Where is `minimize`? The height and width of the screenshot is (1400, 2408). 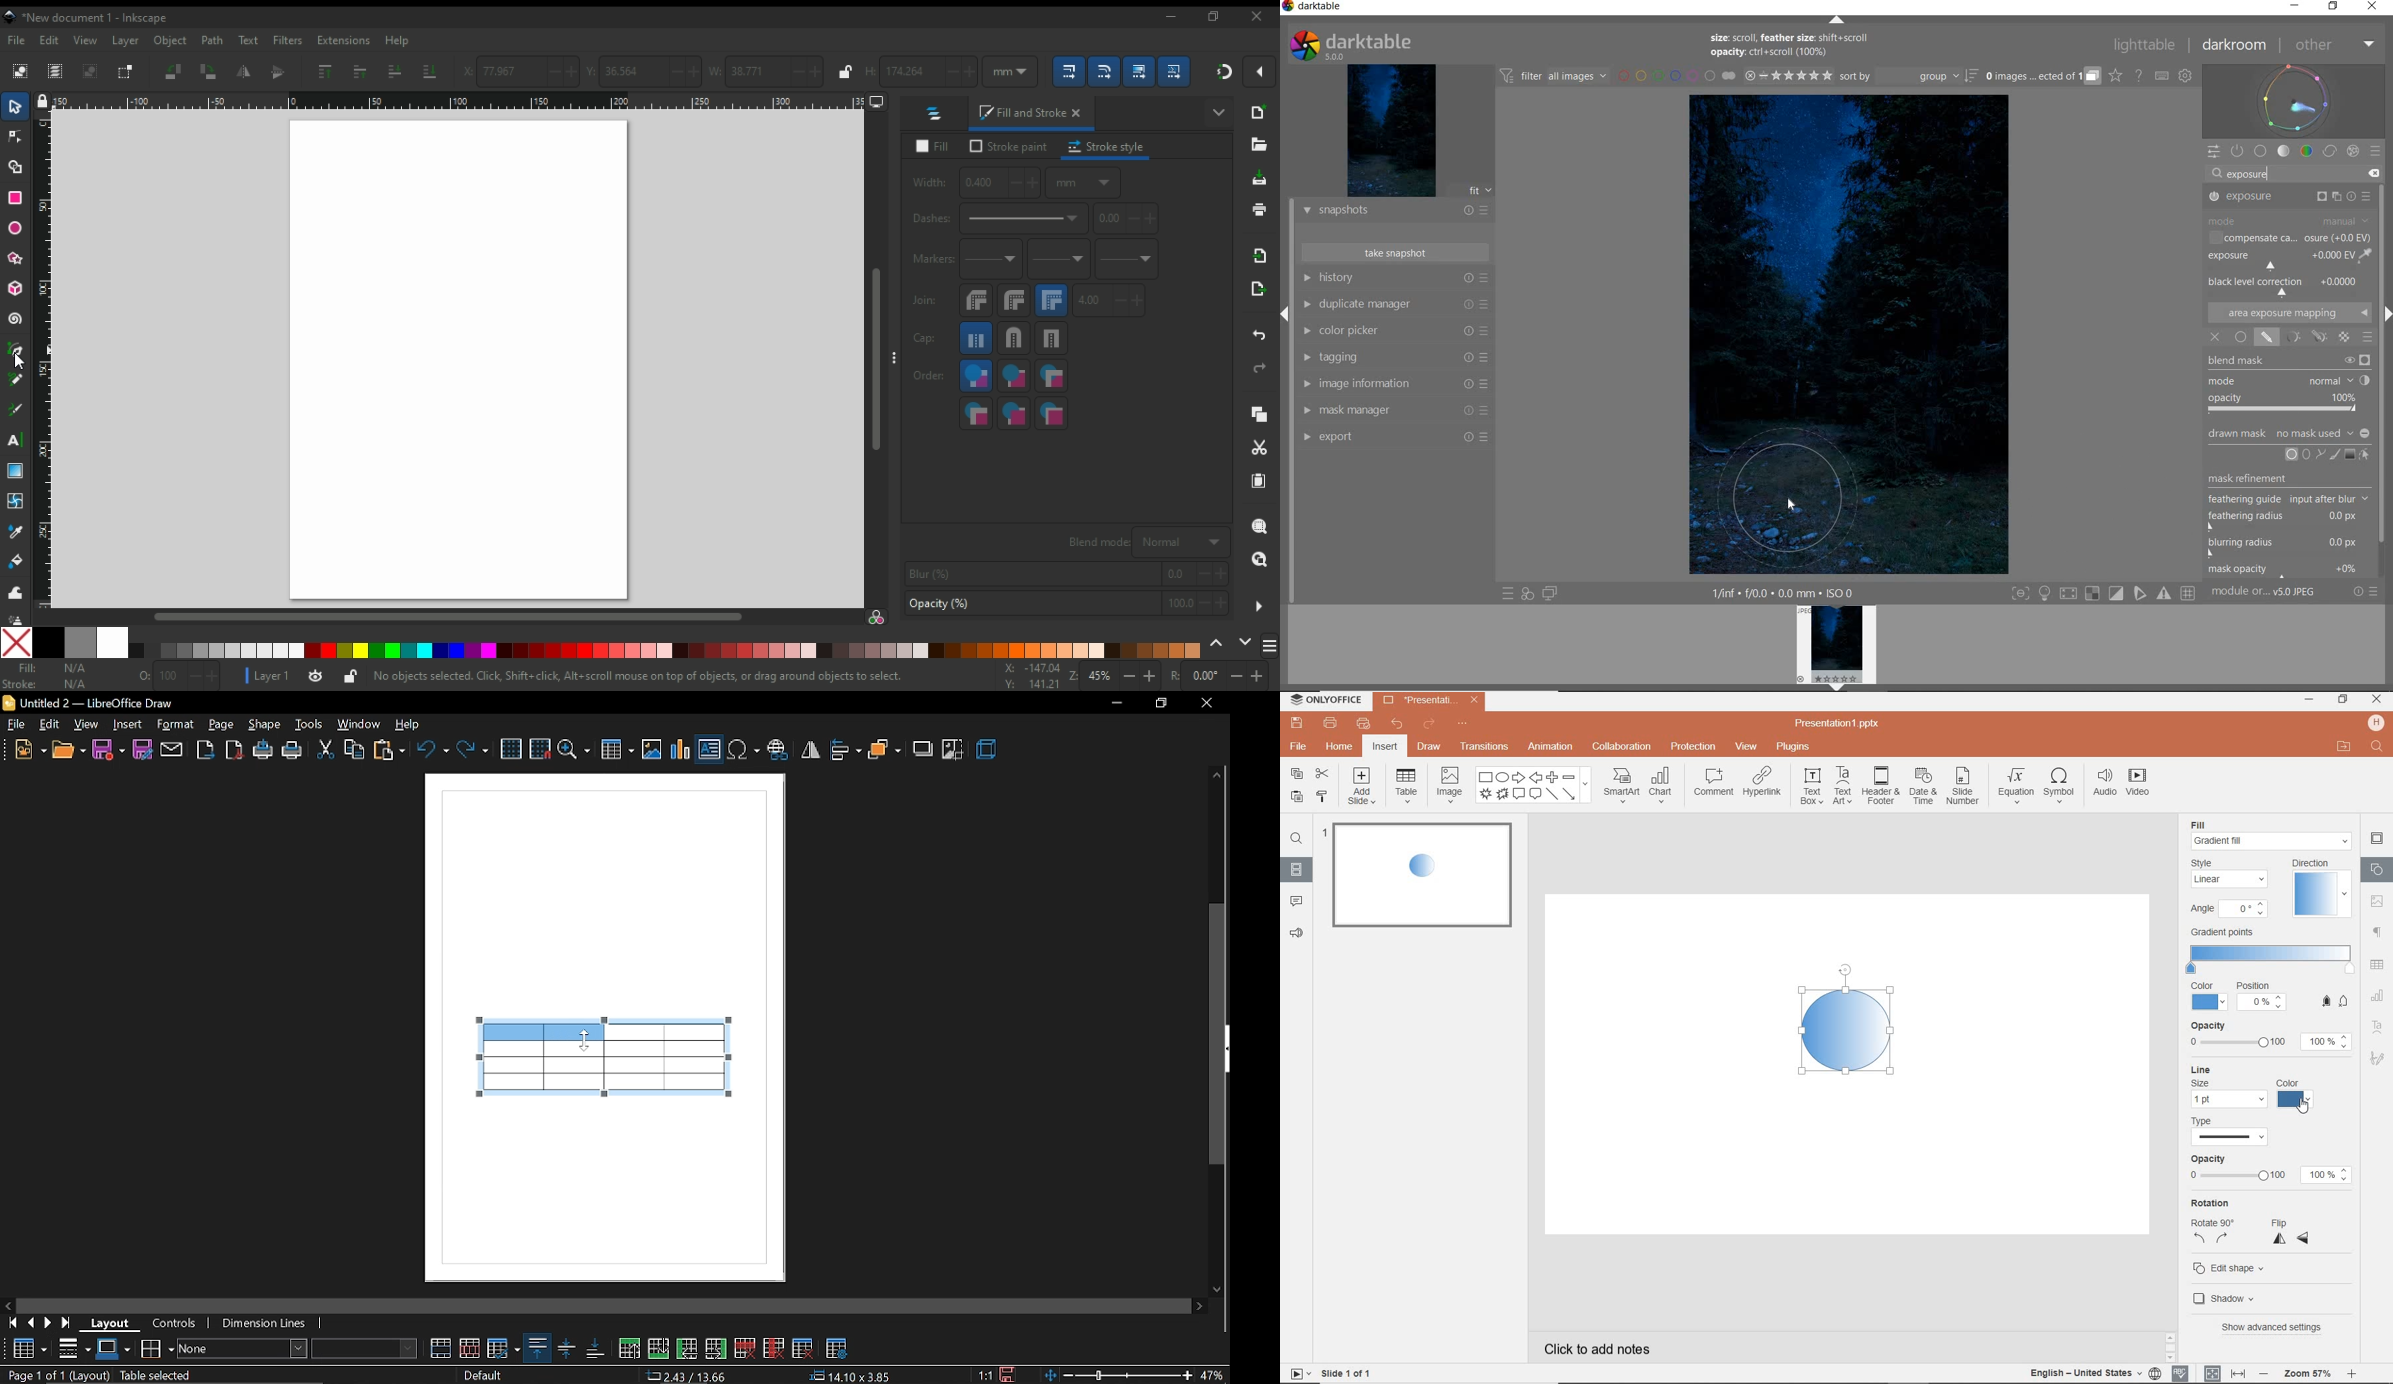
minimize is located at coordinates (2311, 699).